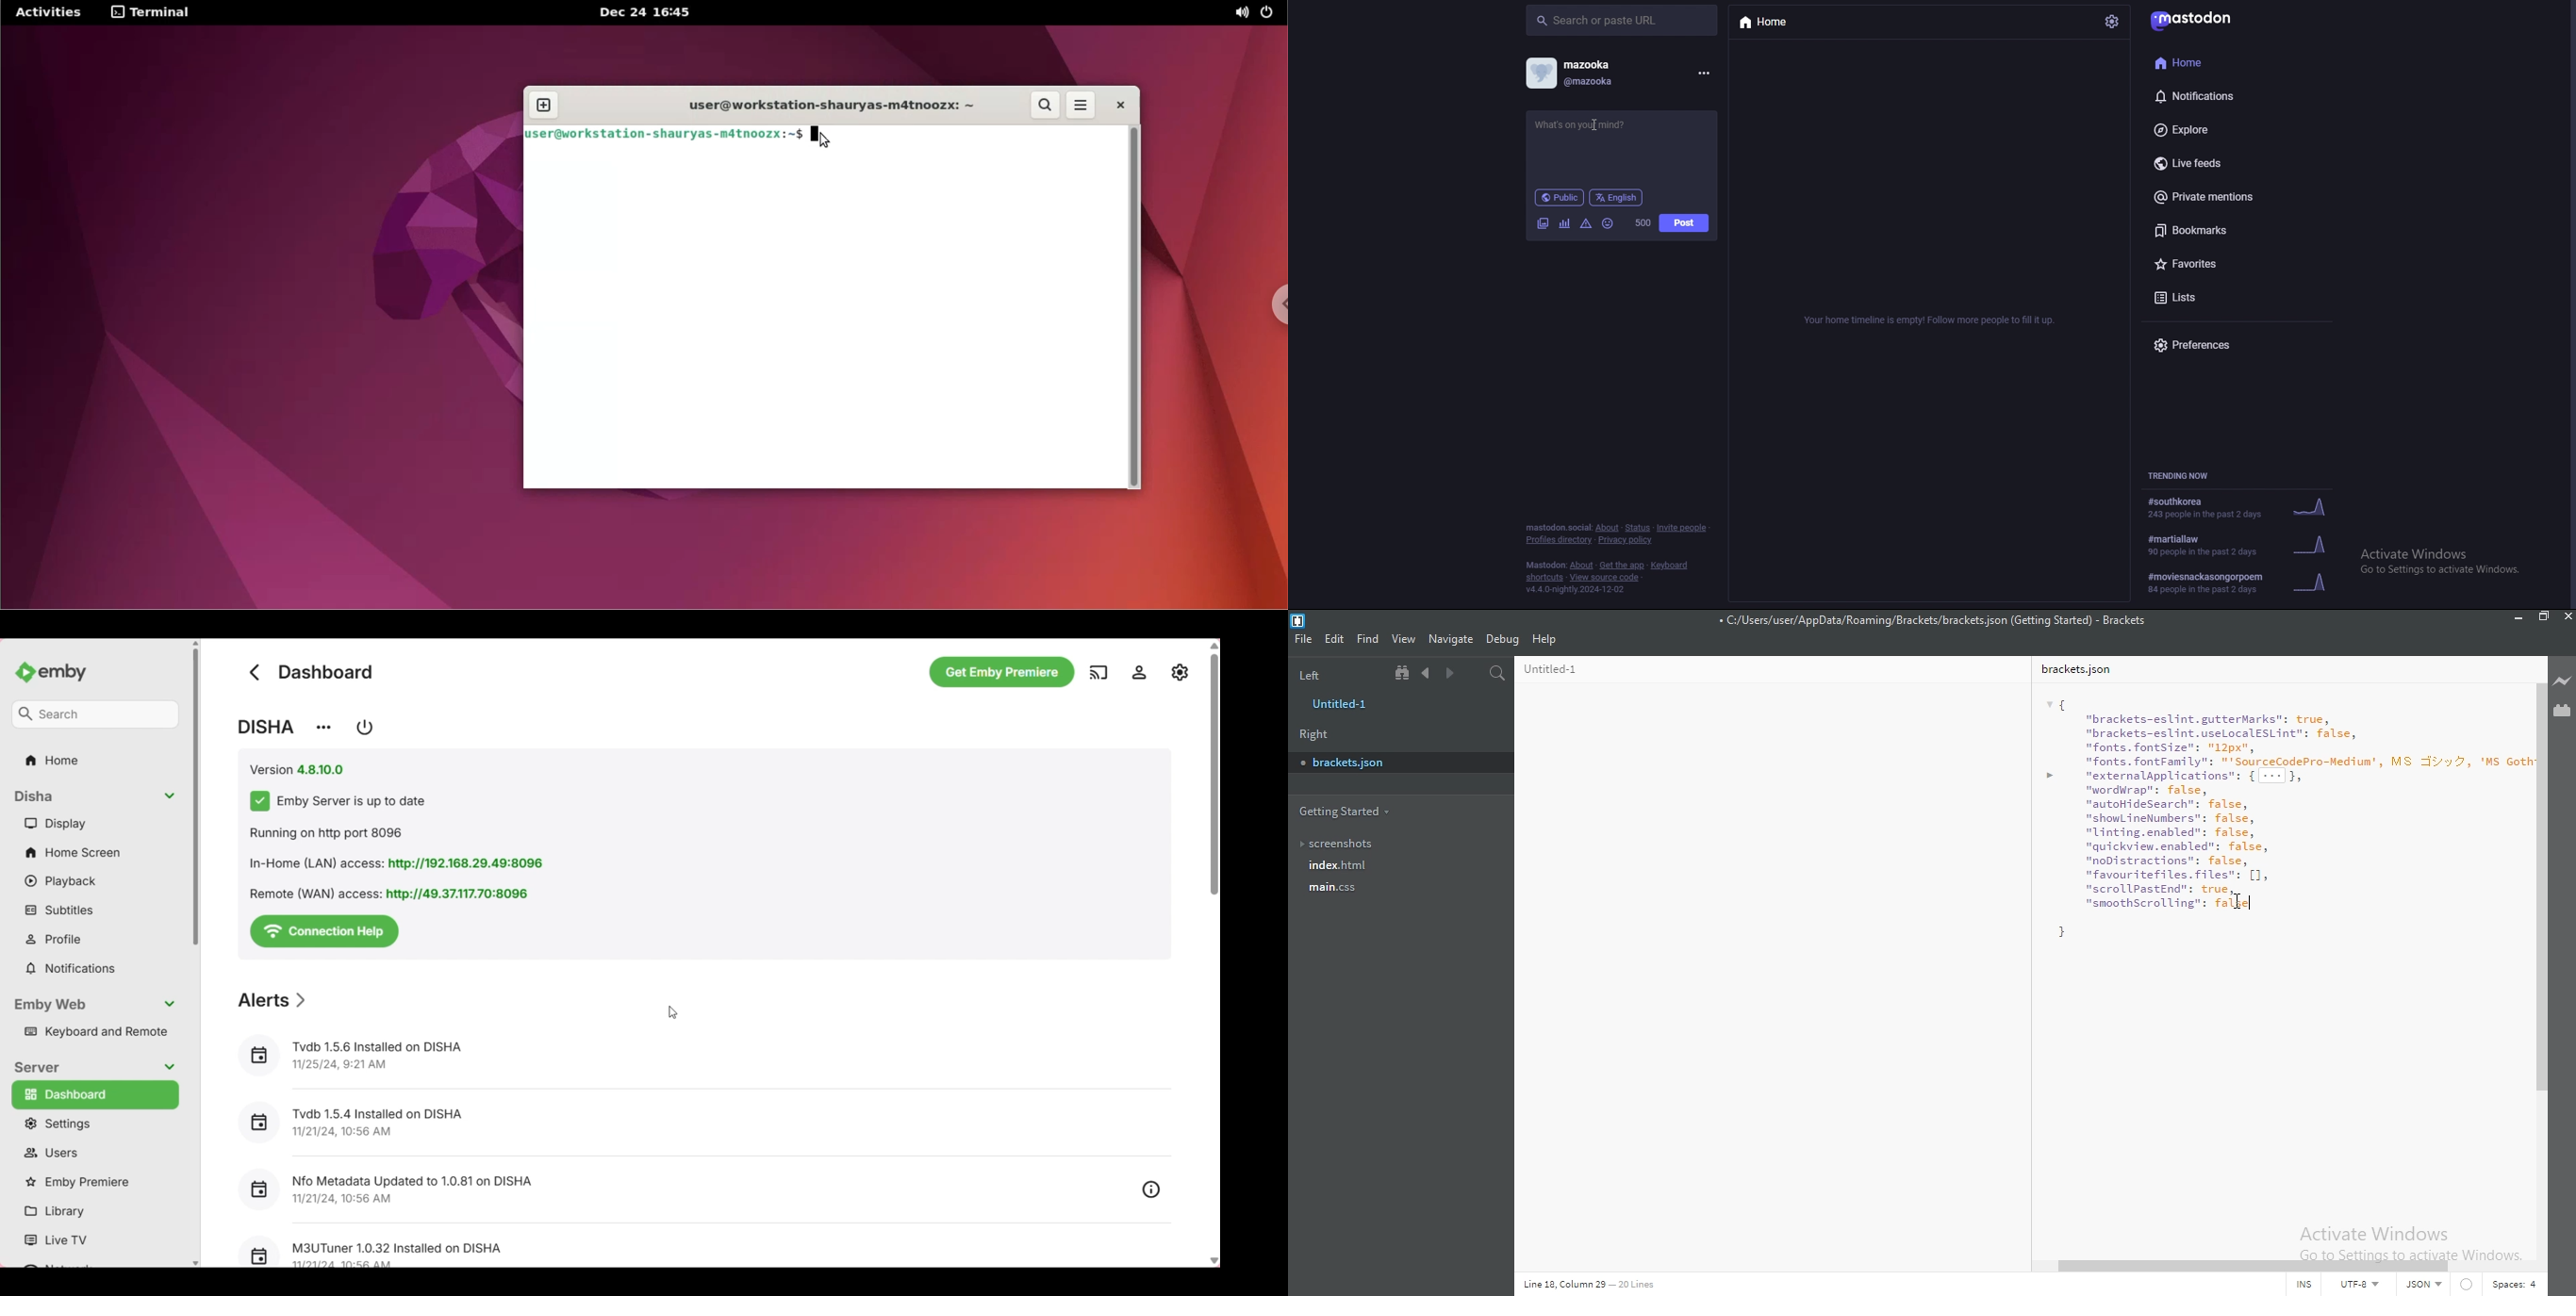 Image resolution: width=2576 pixels, height=1316 pixels. Describe the element at coordinates (1580, 590) in the screenshot. I see `version` at that location.